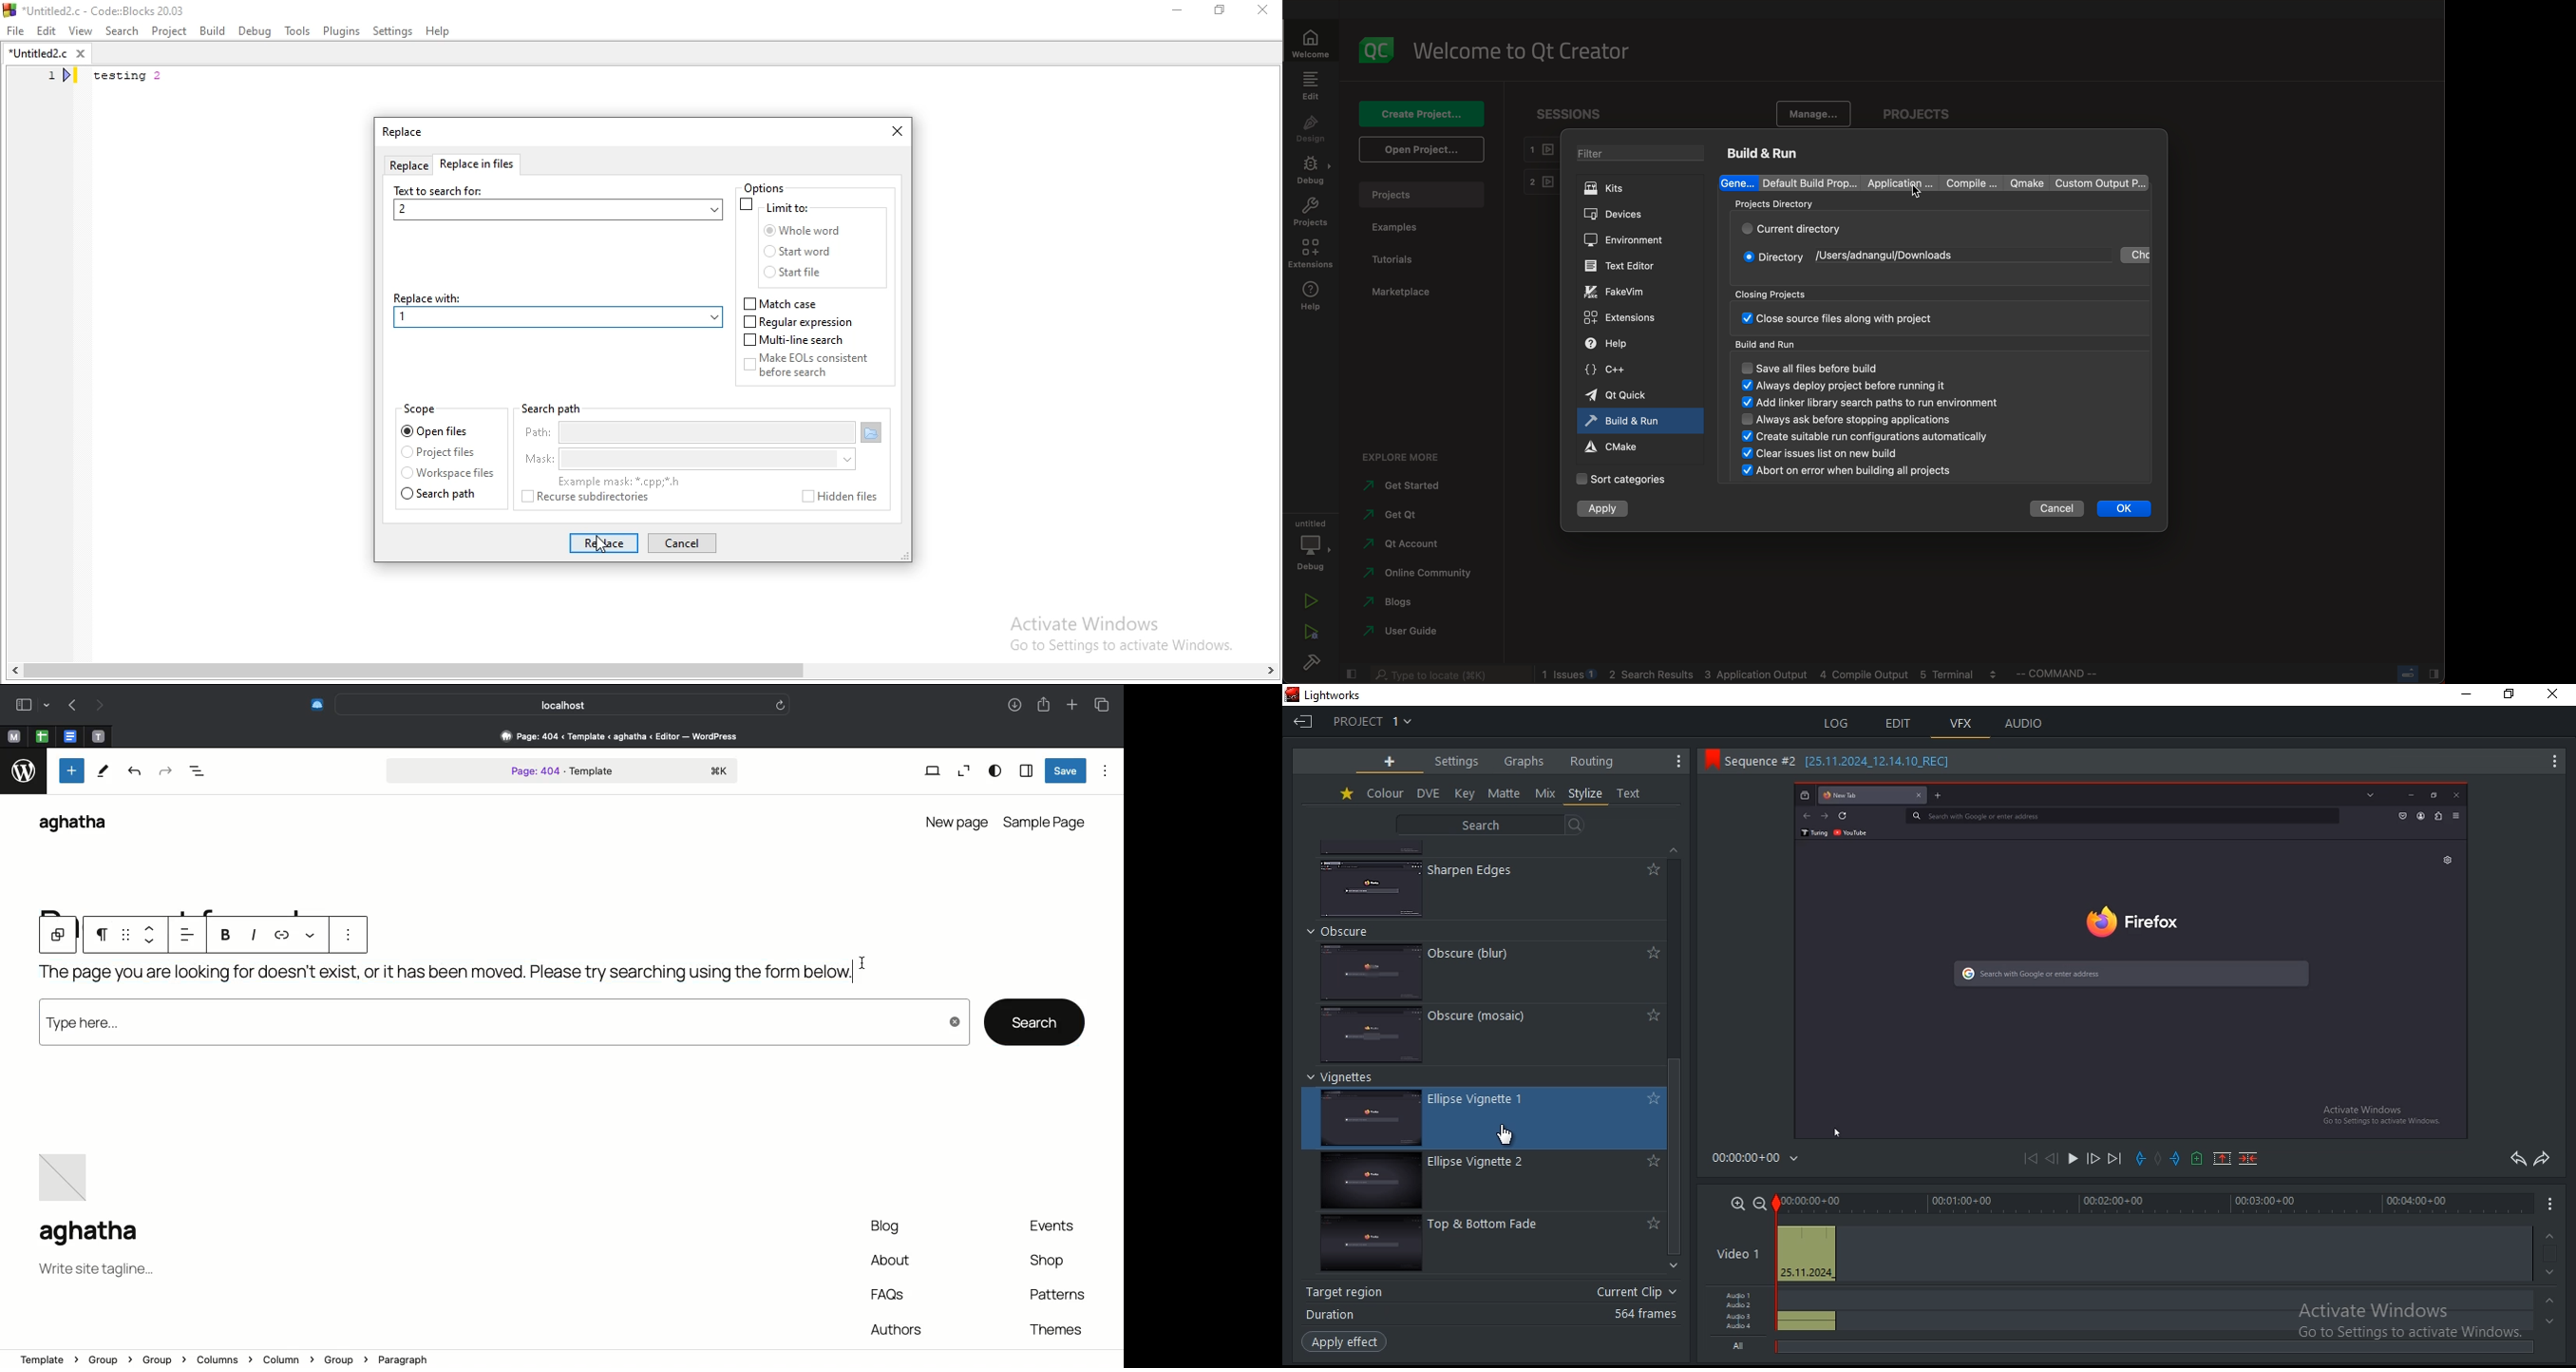  I want to click on open tab, so click(13, 737).